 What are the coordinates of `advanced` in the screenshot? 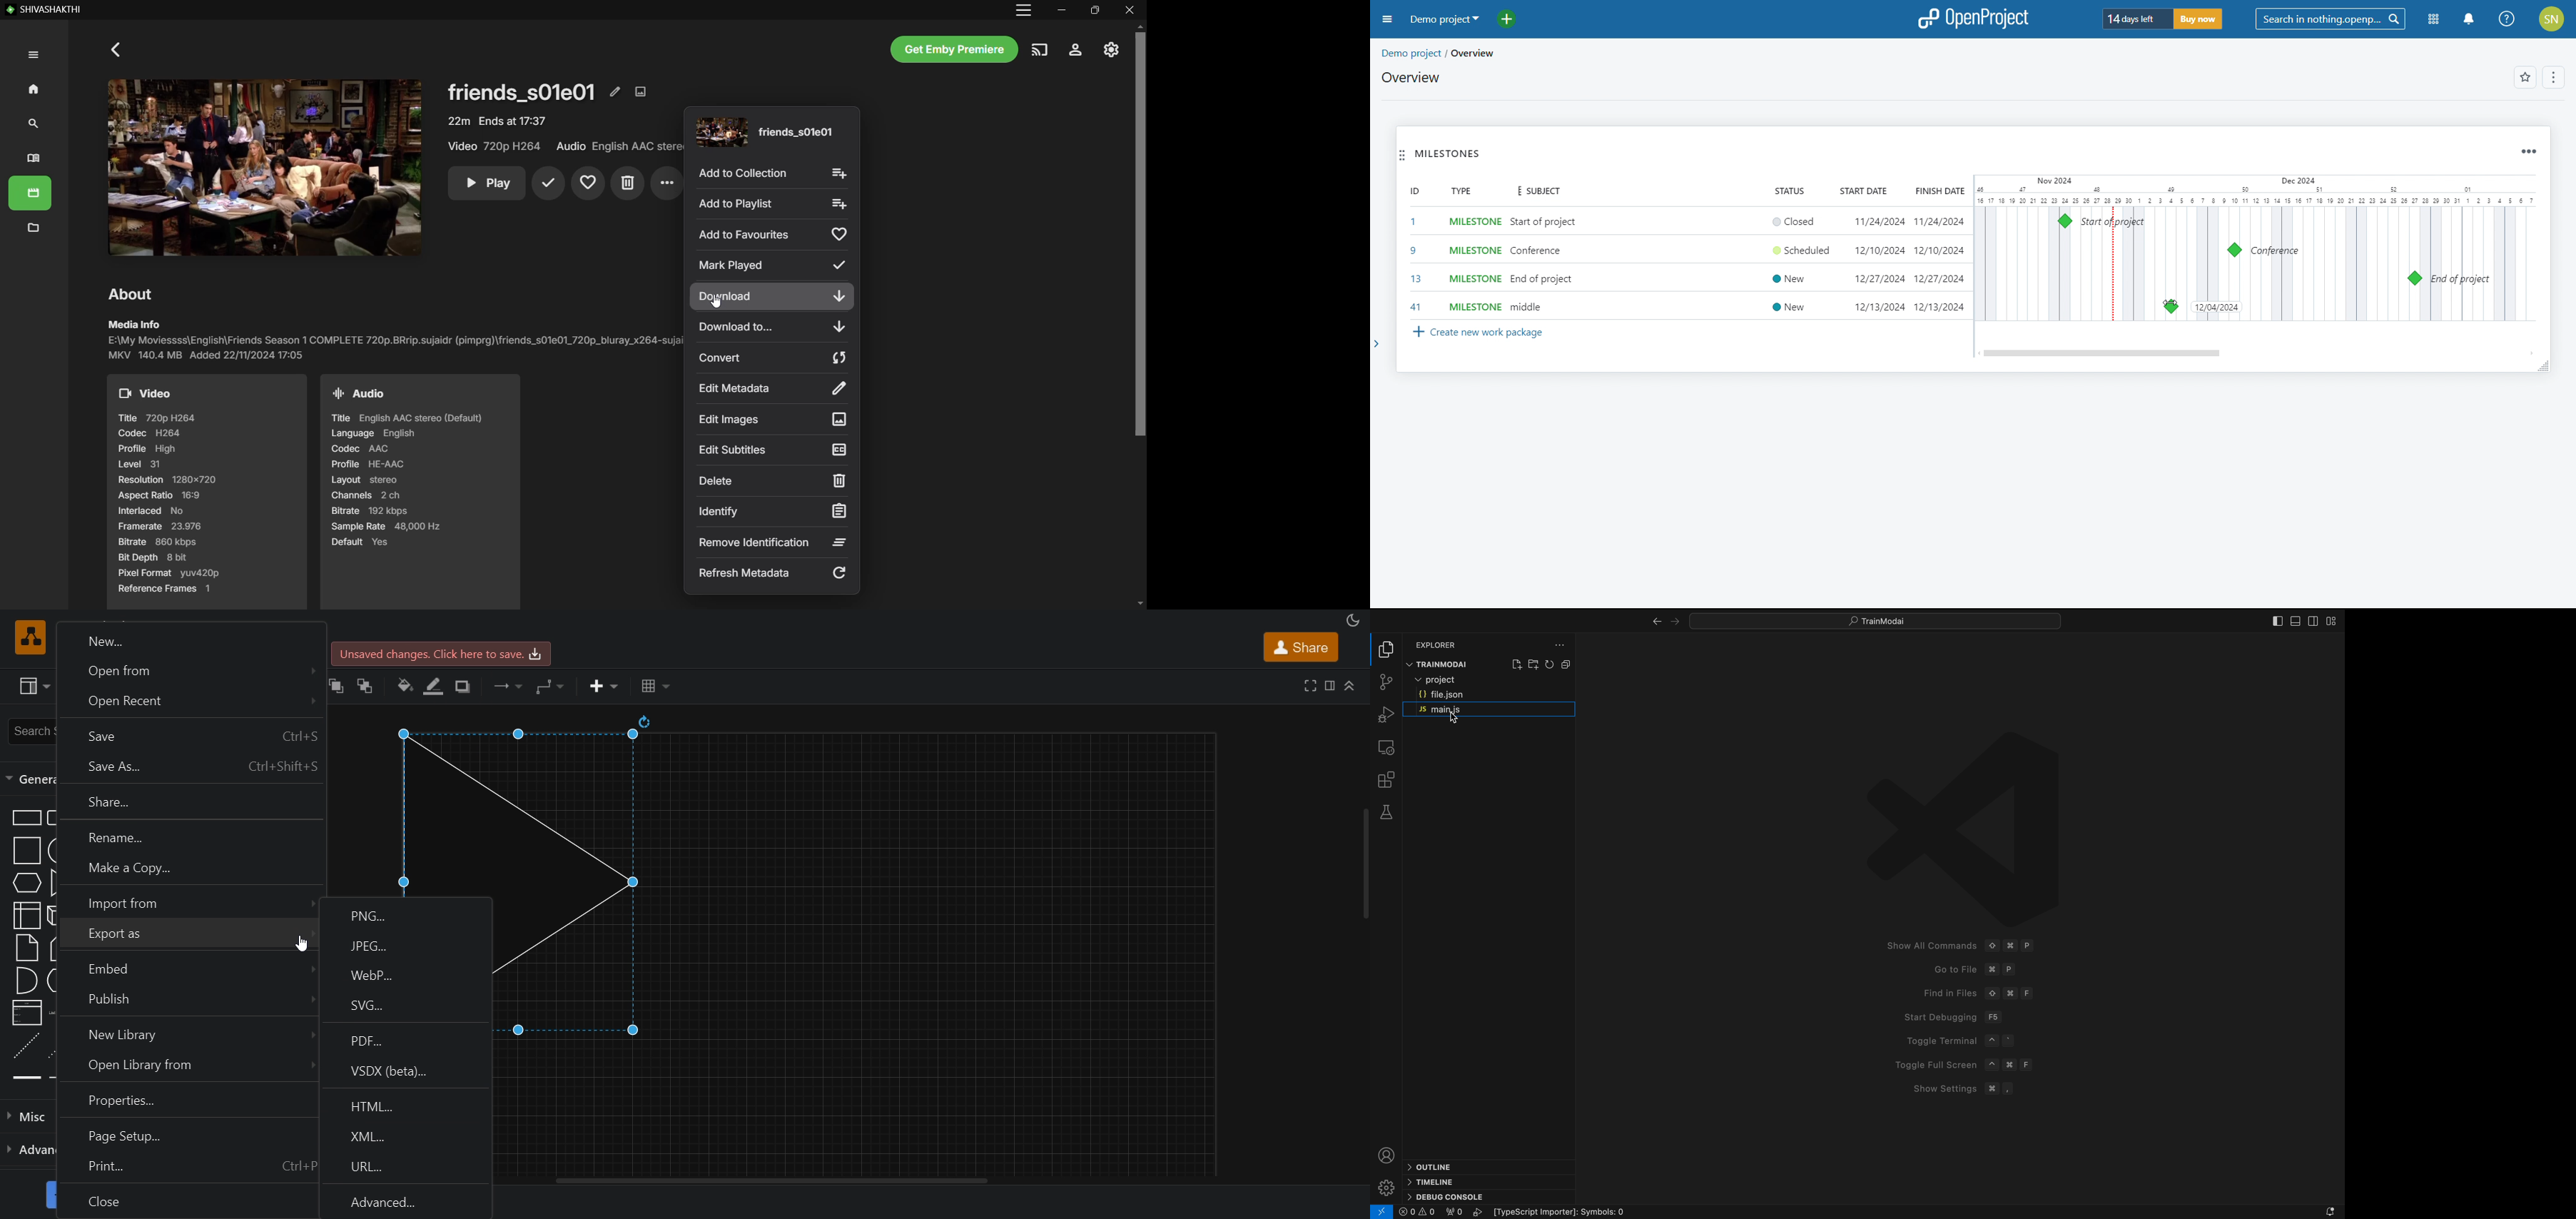 It's located at (407, 1201).